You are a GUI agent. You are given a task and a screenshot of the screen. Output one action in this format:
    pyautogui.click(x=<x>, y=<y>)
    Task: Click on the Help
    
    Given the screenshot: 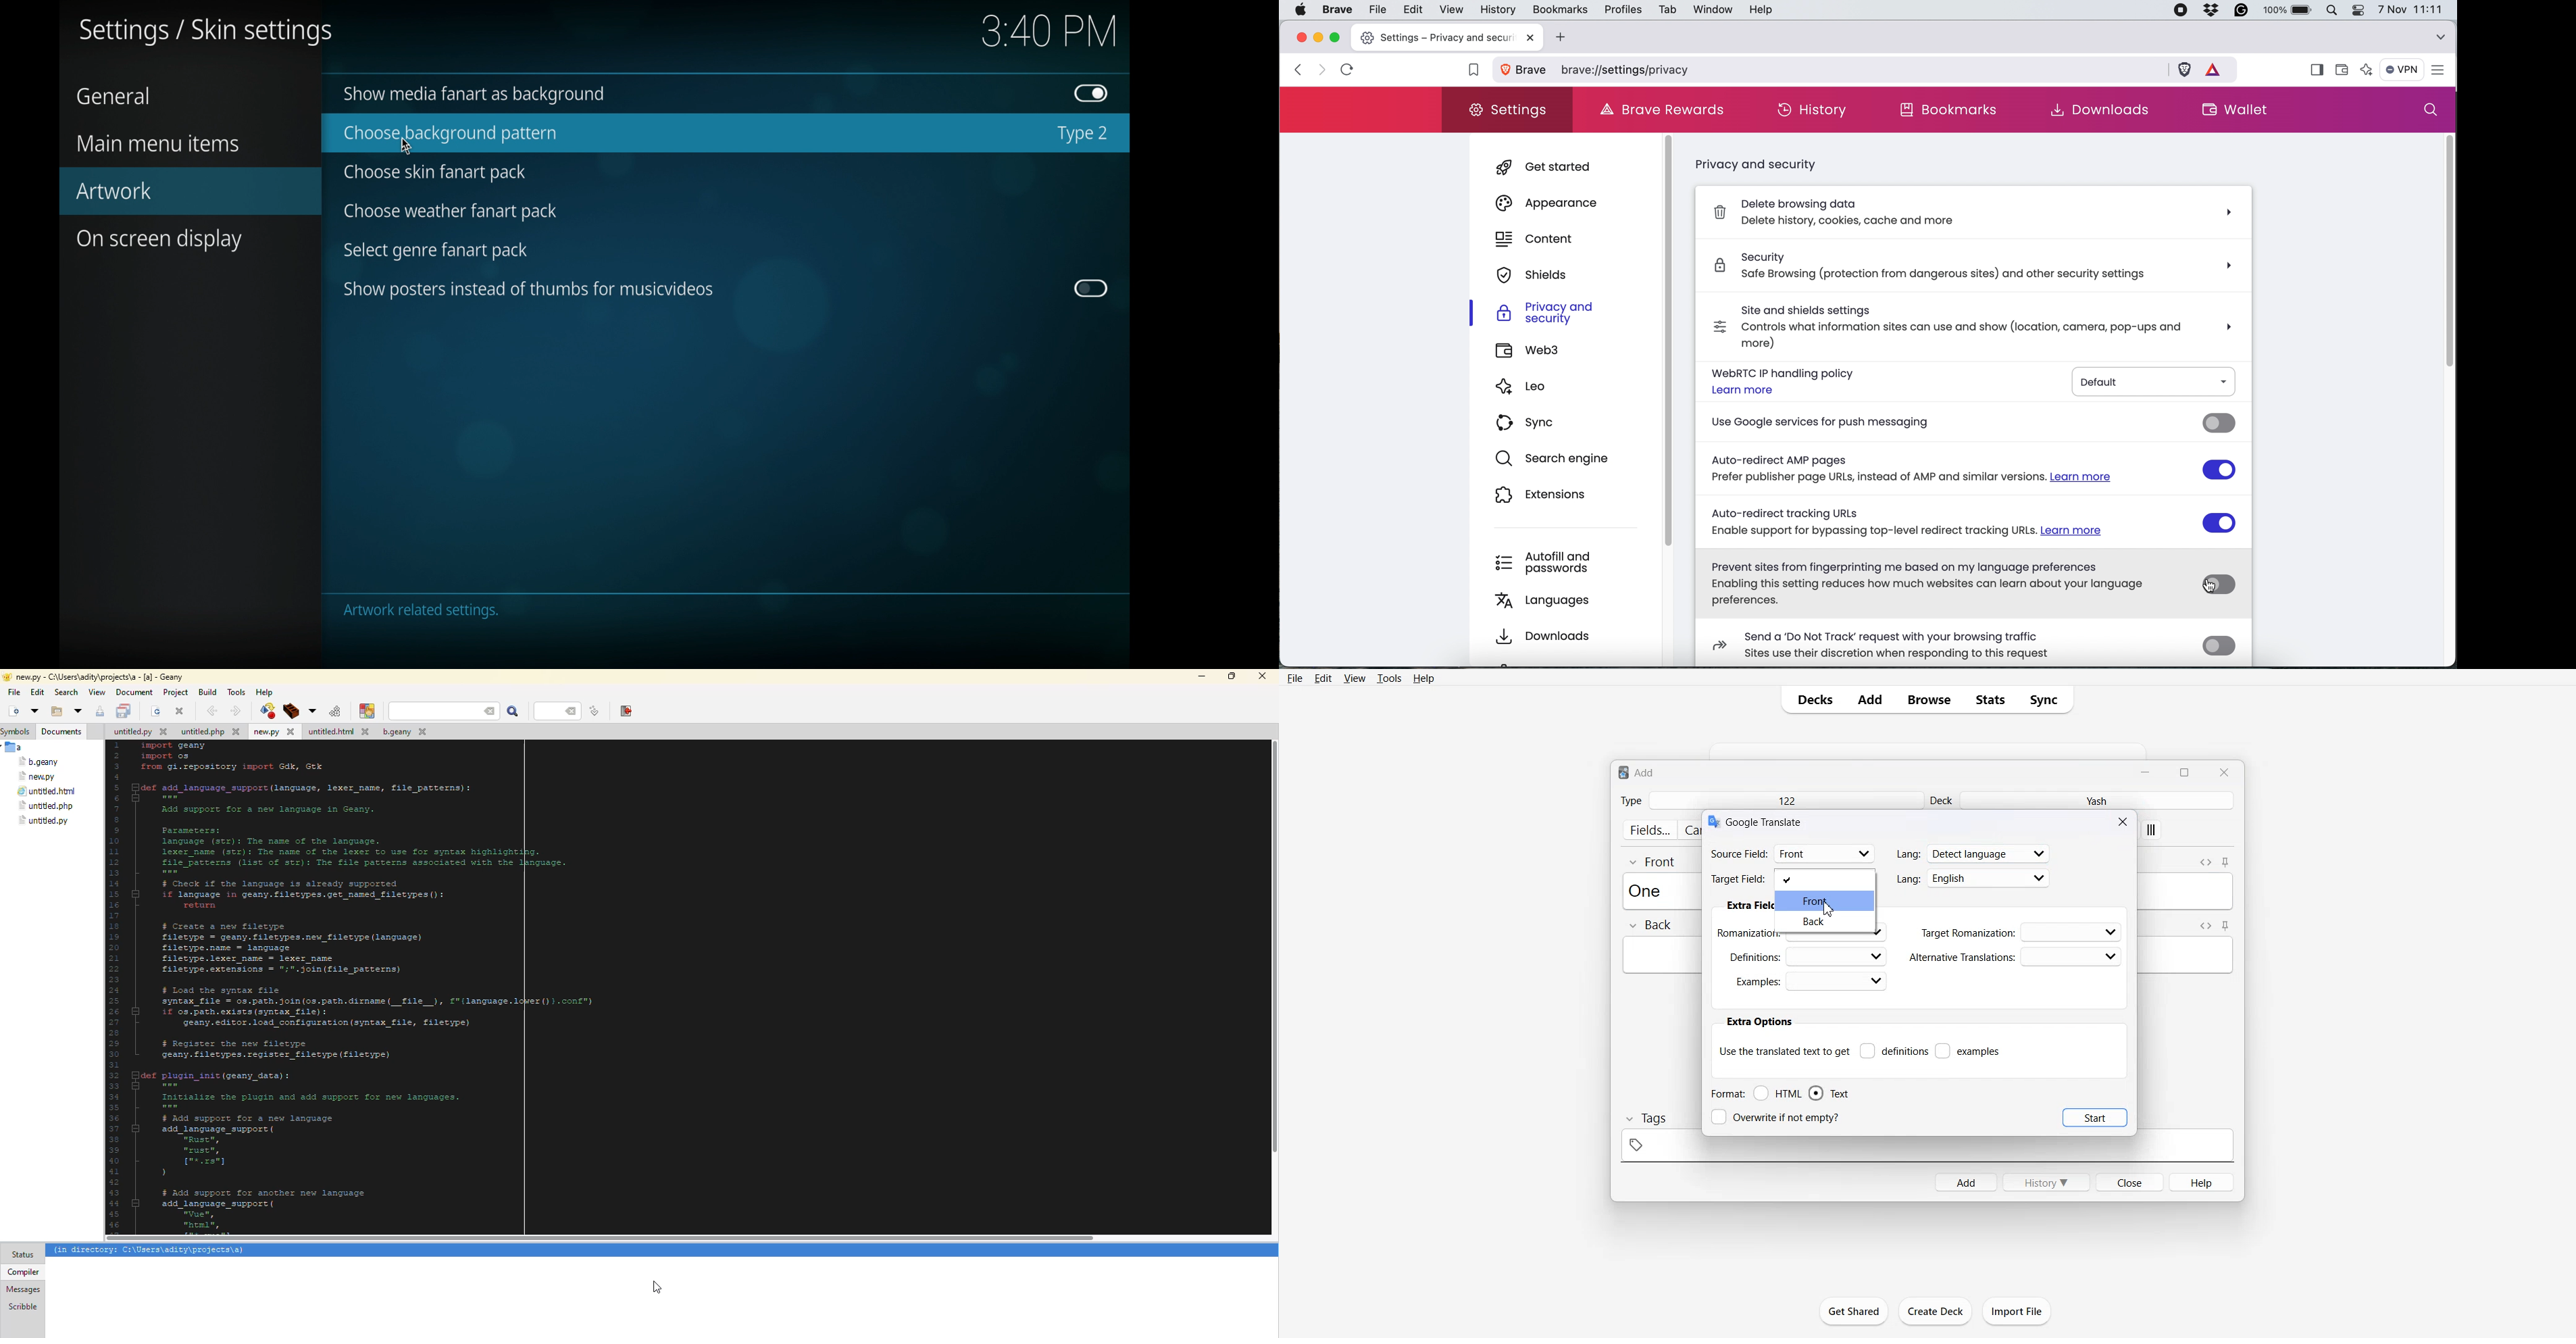 What is the action you would take?
    pyautogui.click(x=1424, y=678)
    